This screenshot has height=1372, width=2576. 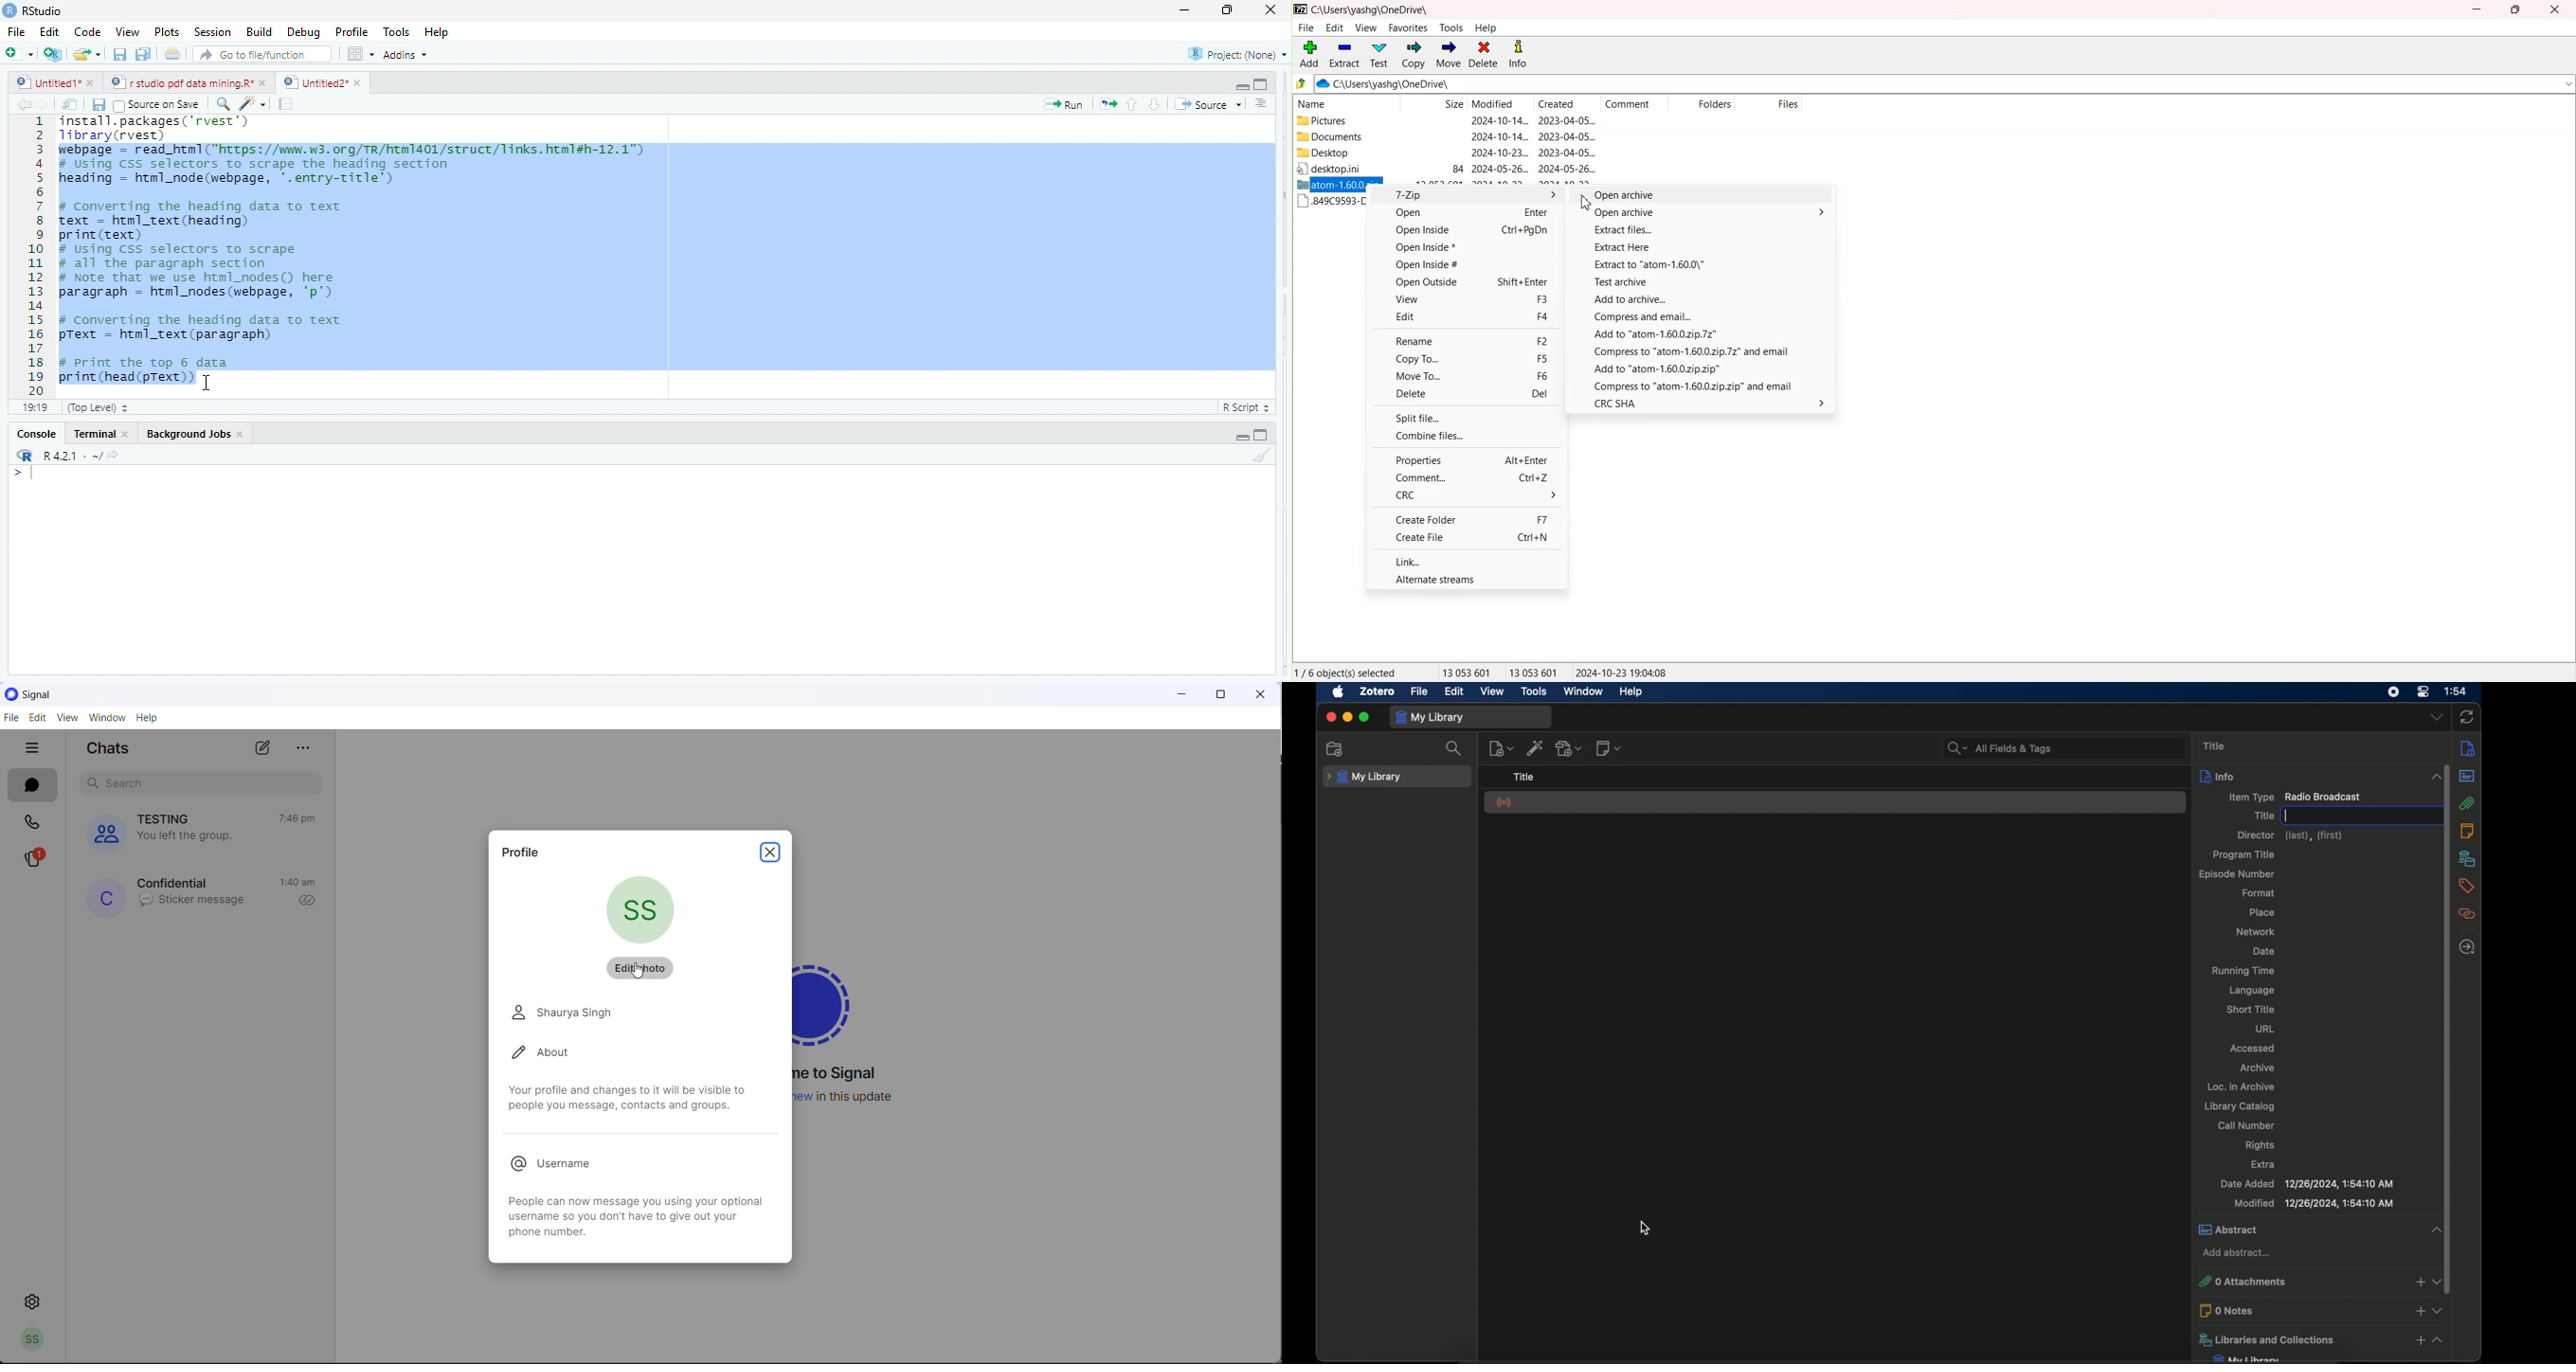 What do you see at coordinates (51, 54) in the screenshot?
I see `create a project` at bounding box center [51, 54].